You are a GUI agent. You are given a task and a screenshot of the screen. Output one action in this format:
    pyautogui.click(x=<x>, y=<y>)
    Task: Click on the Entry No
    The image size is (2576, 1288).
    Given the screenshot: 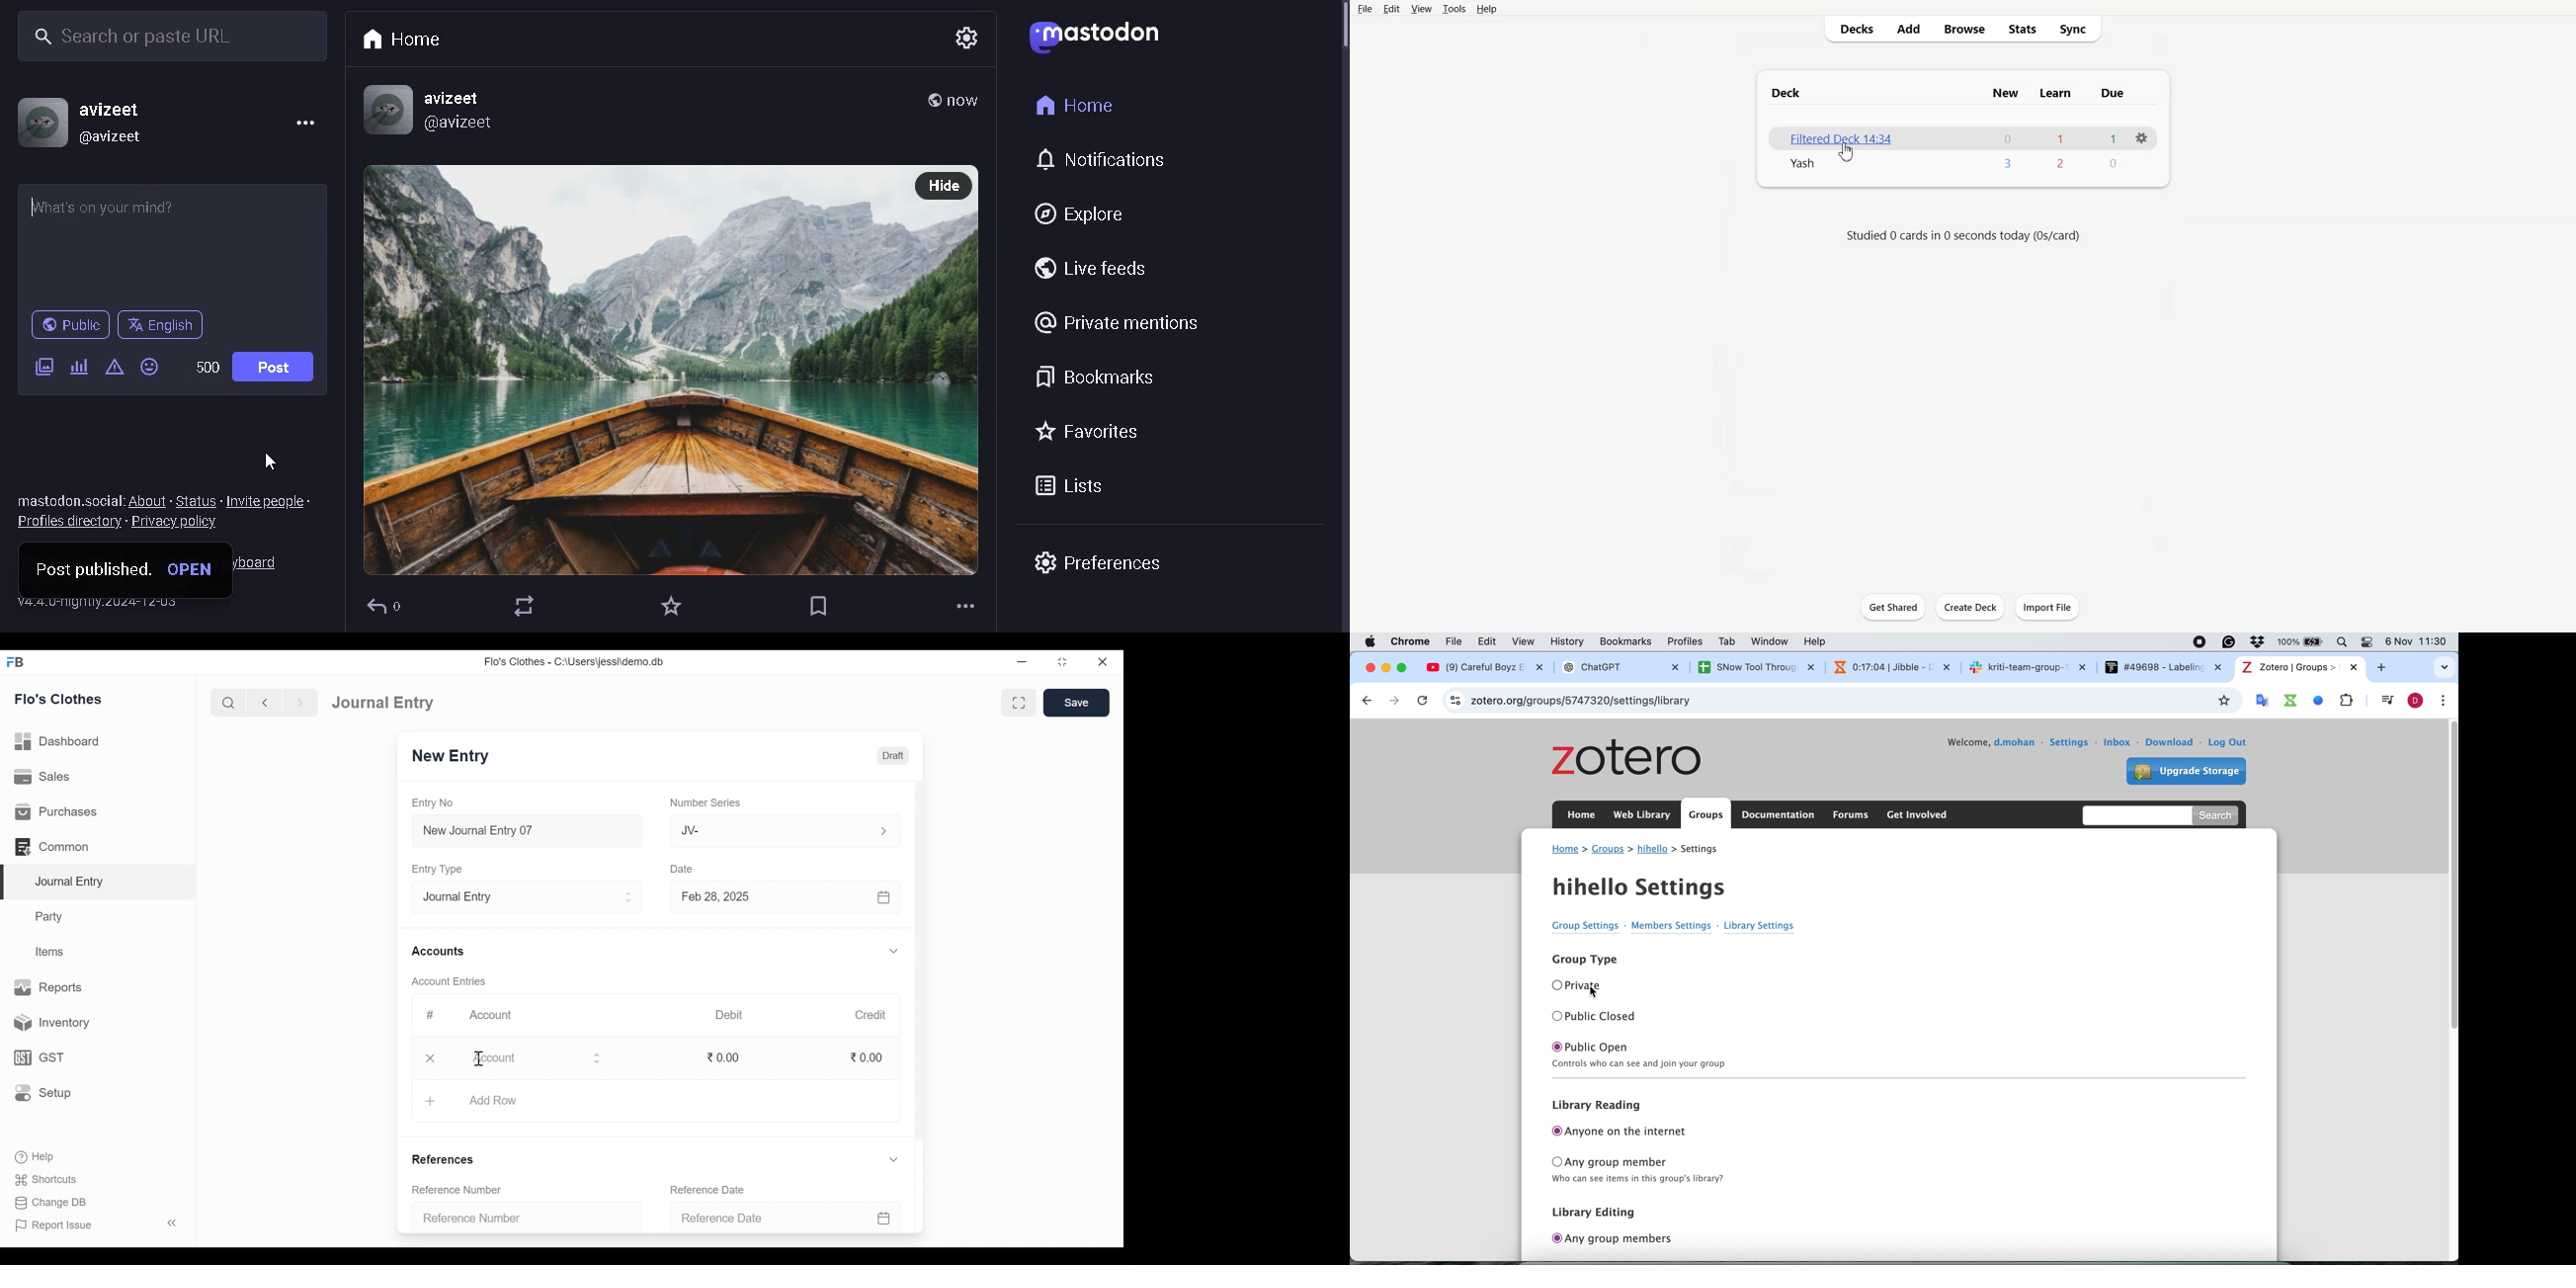 What is the action you would take?
    pyautogui.click(x=433, y=802)
    